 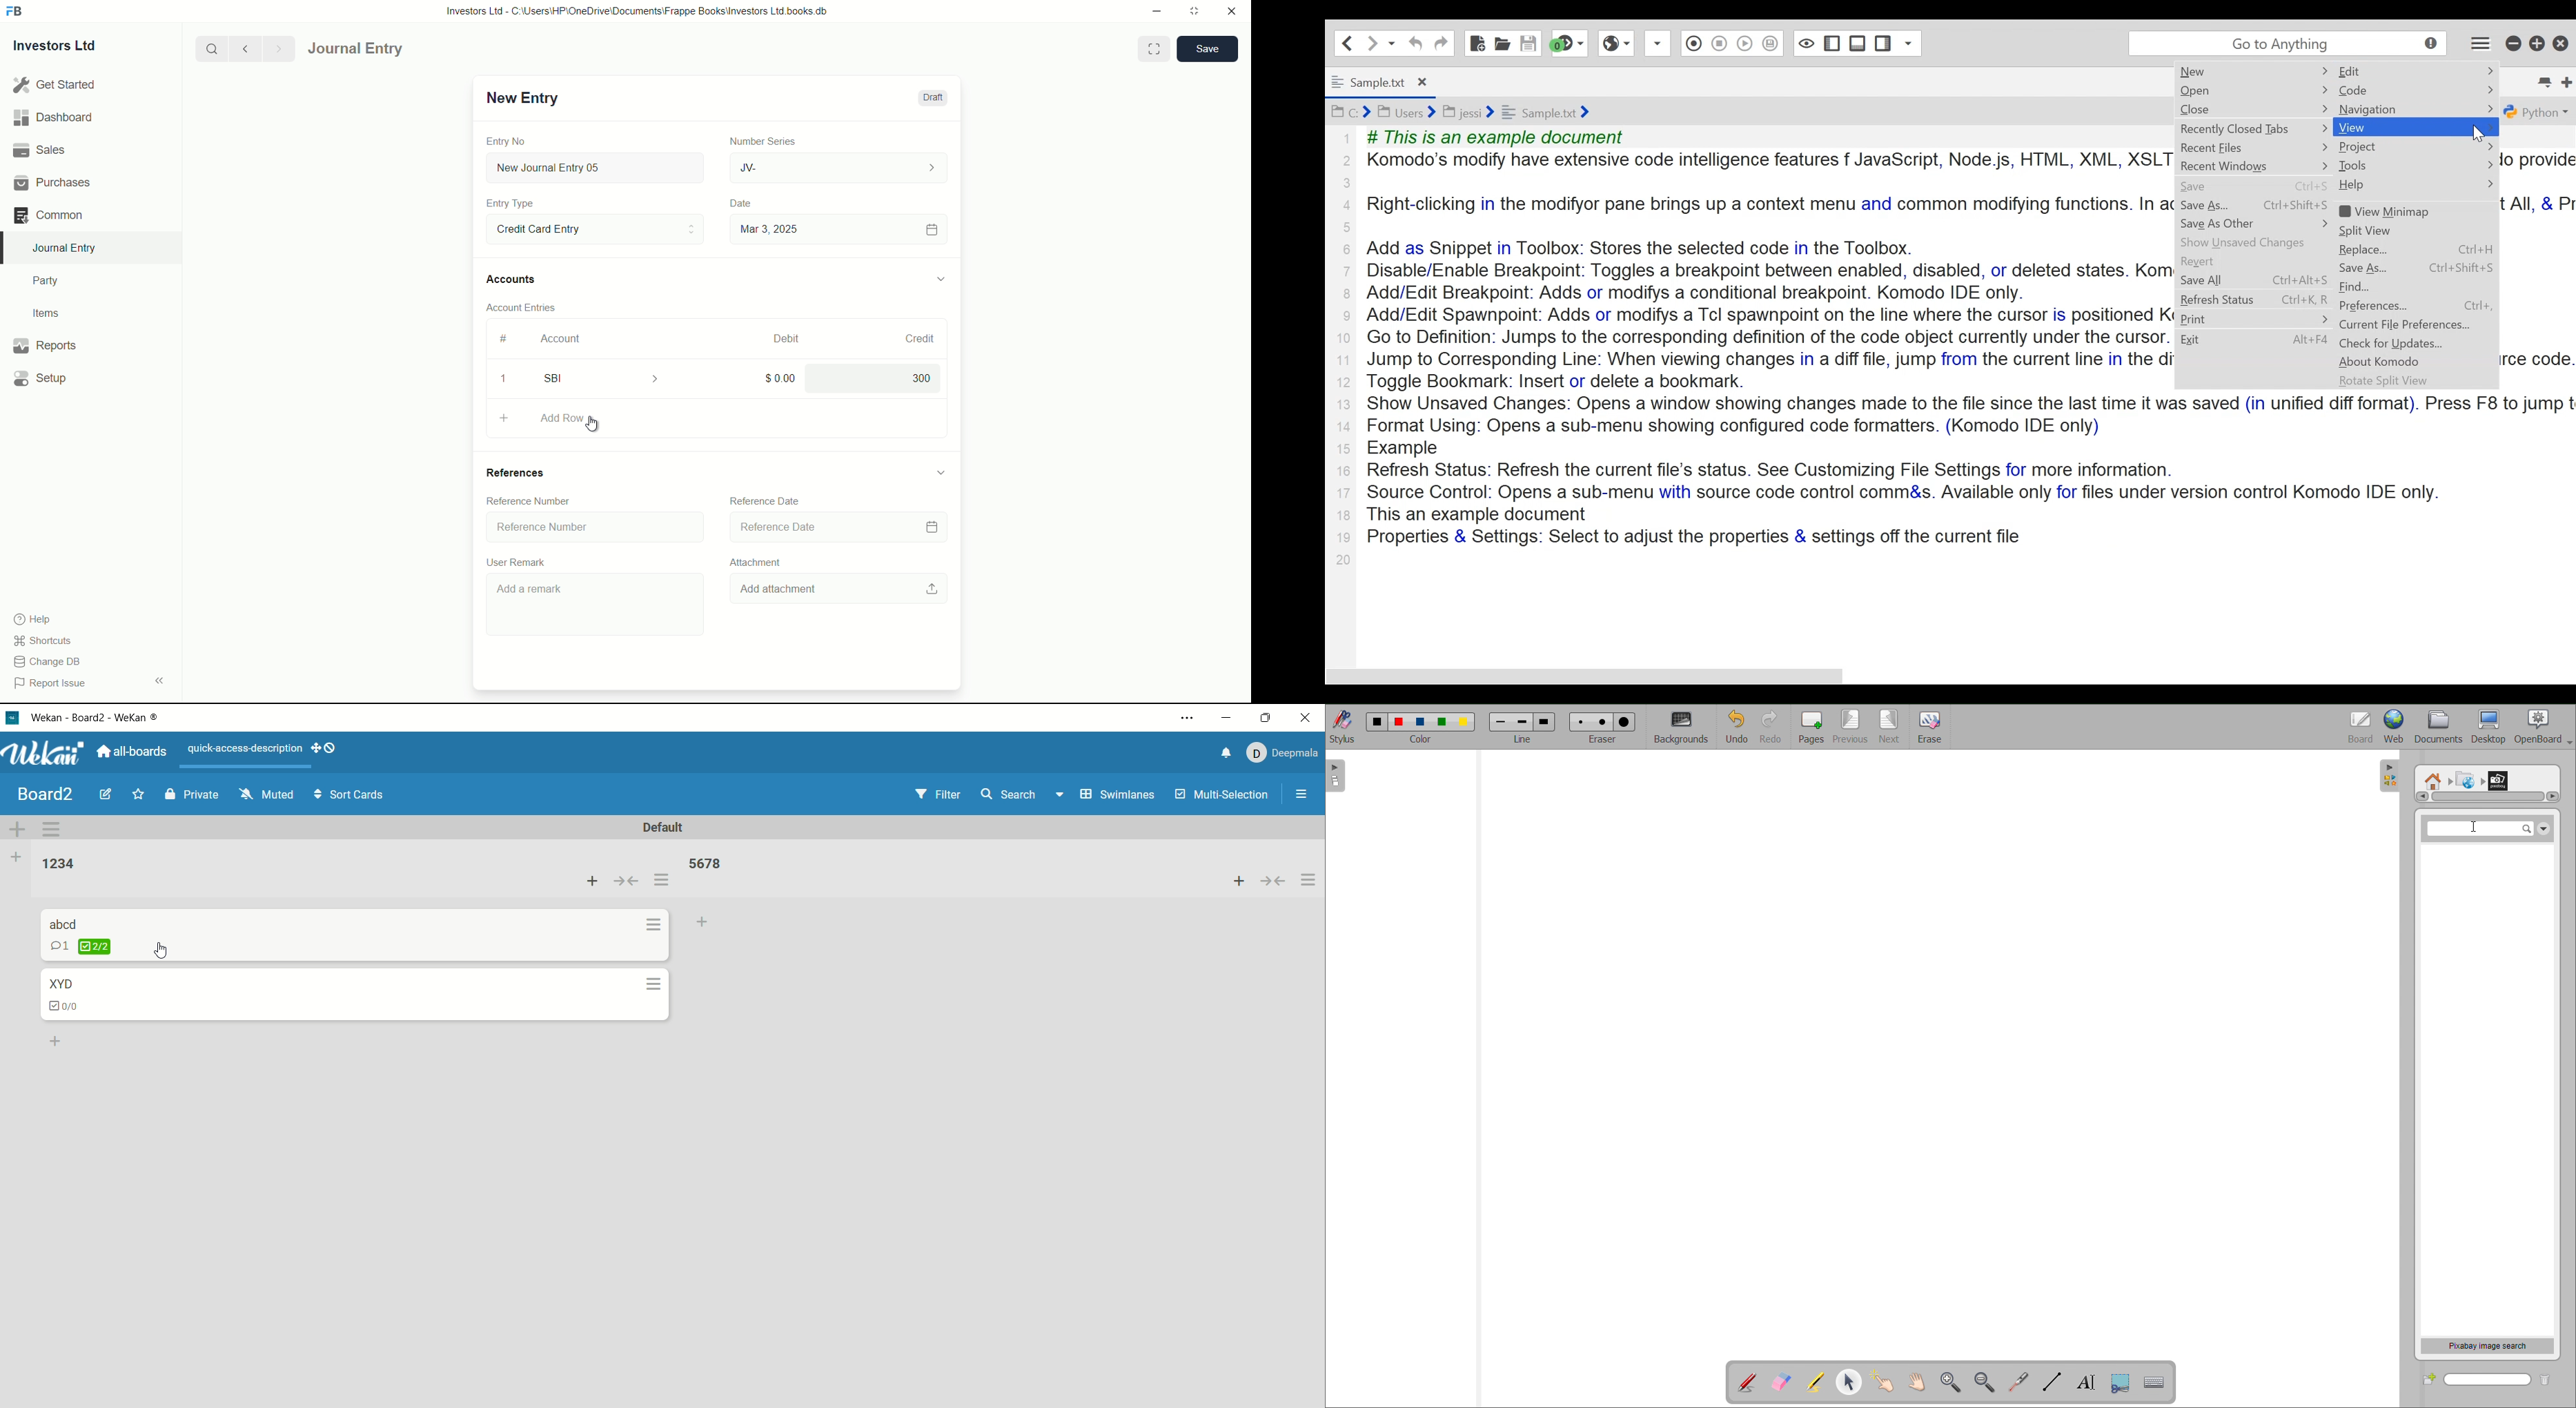 What do you see at coordinates (2483, 134) in the screenshot?
I see `Cursor` at bounding box center [2483, 134].